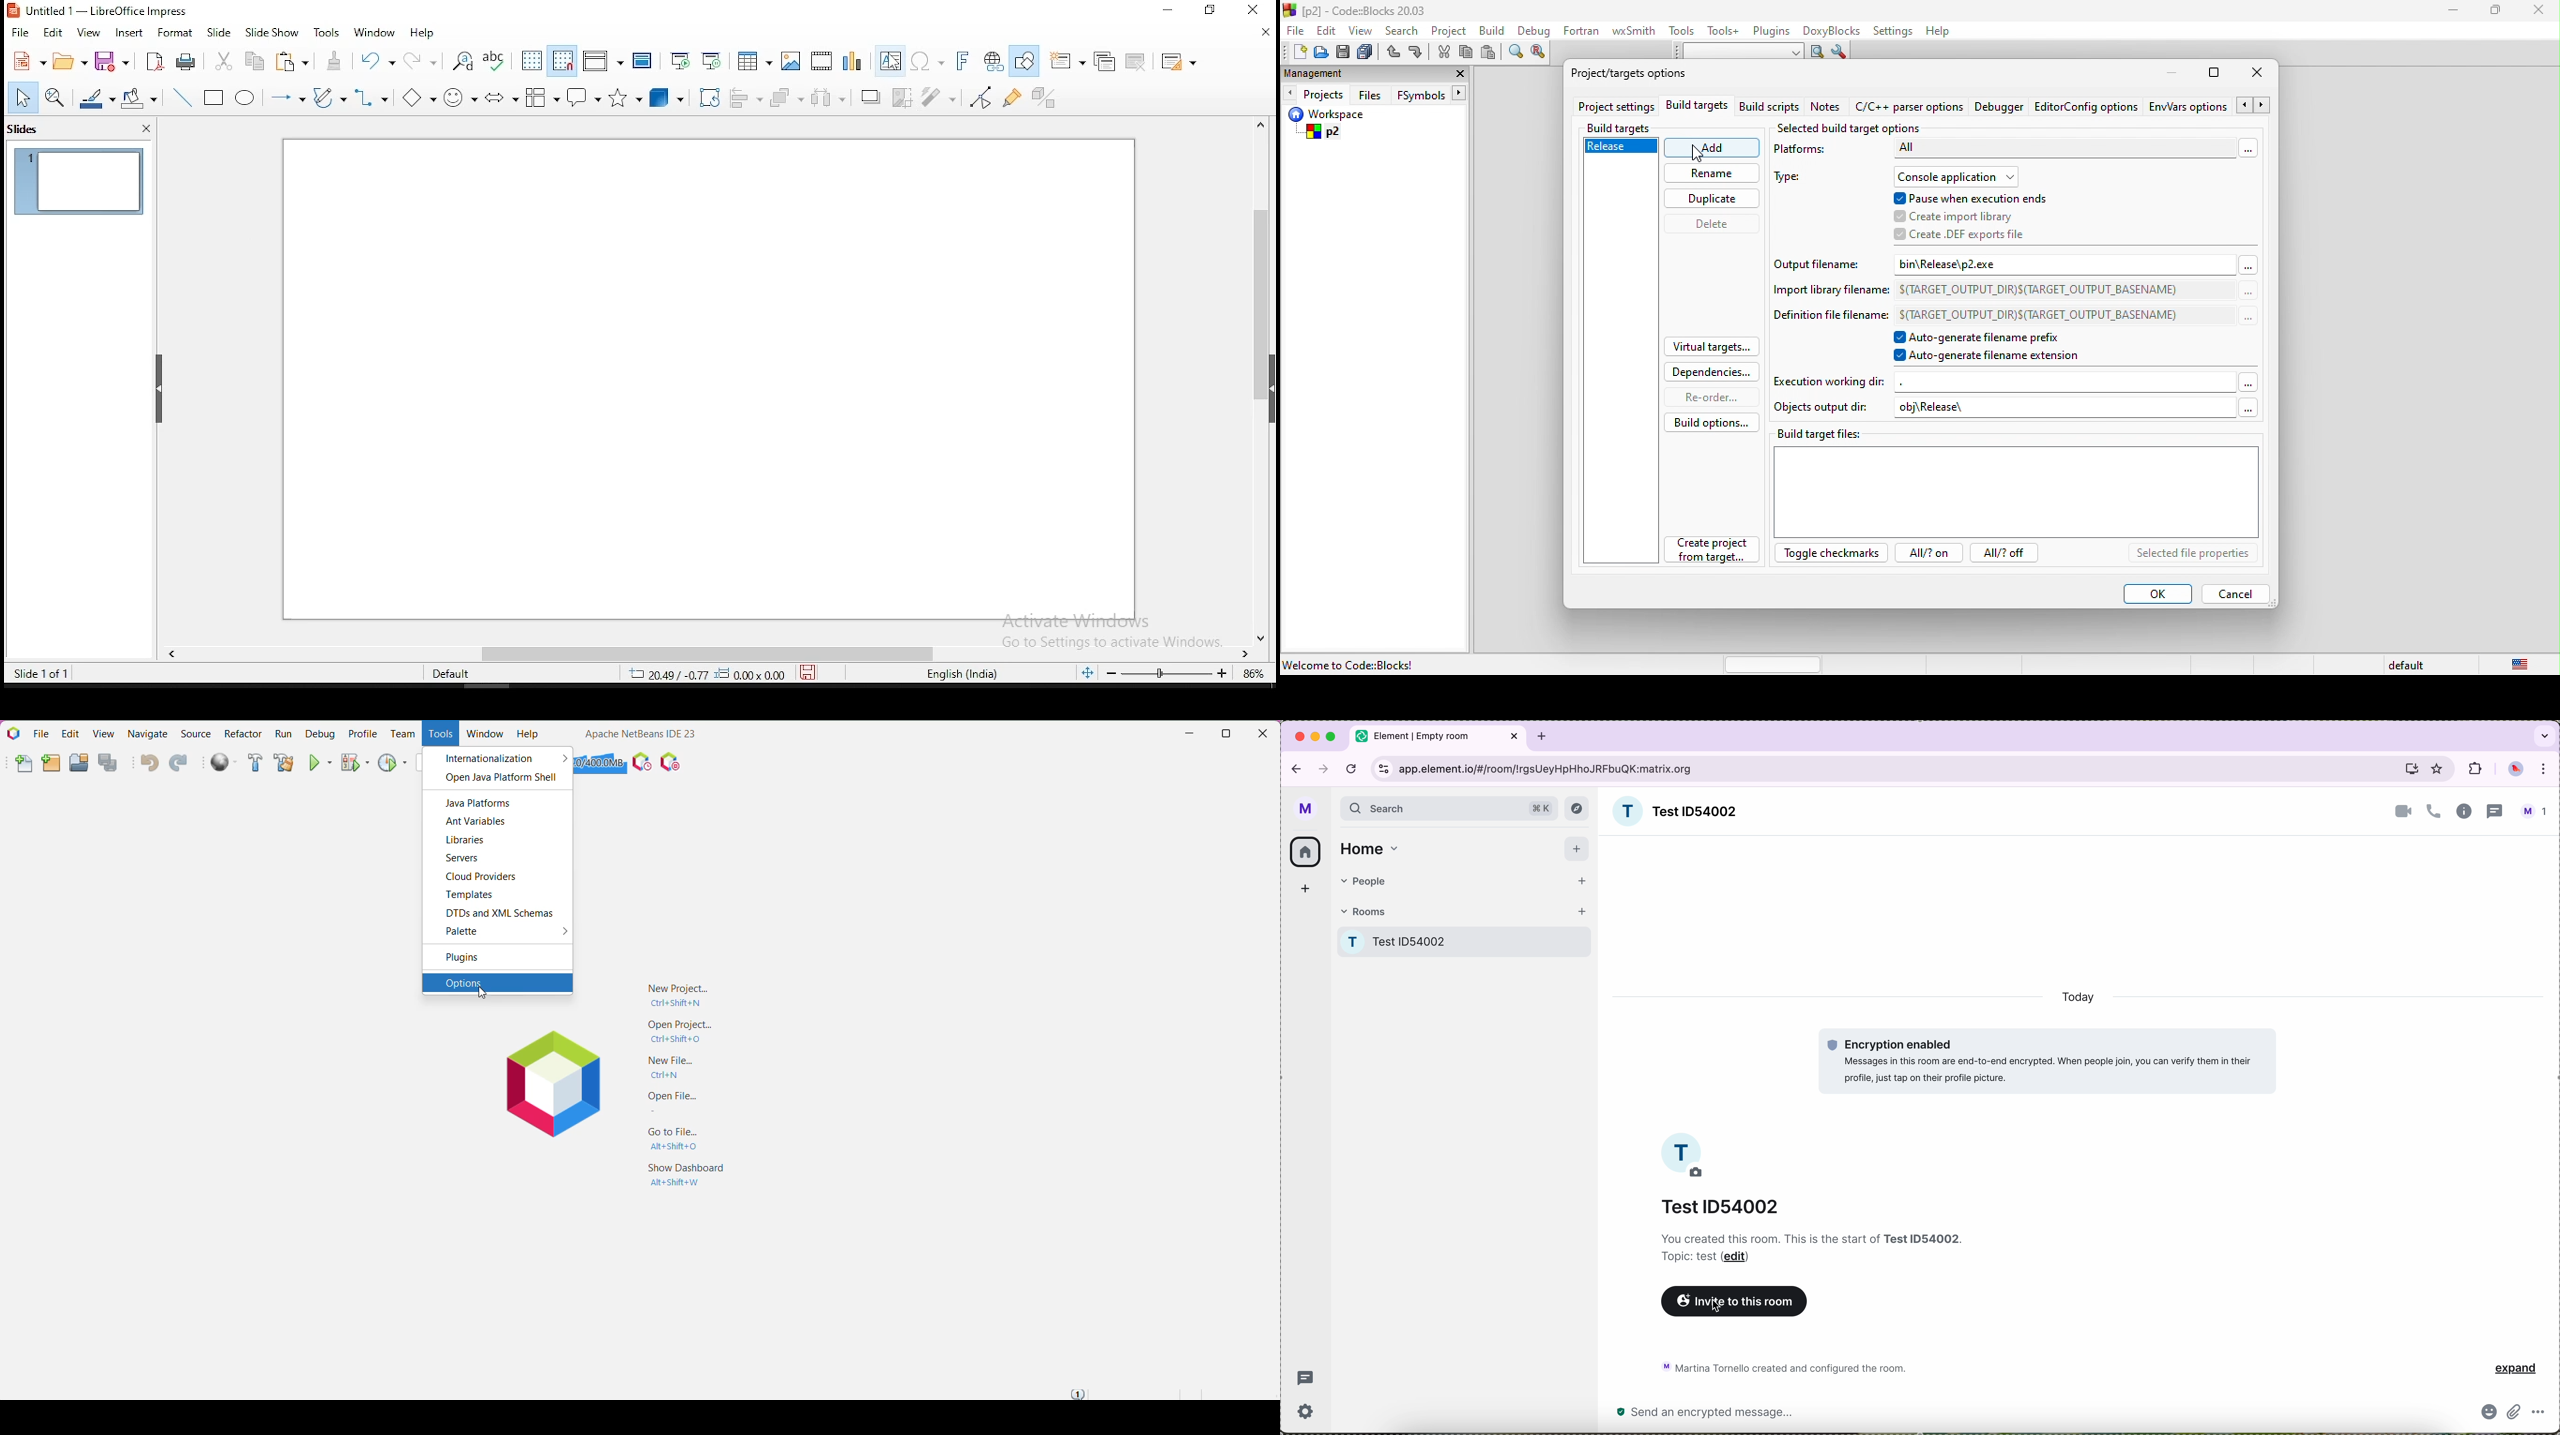  What do you see at coordinates (820, 62) in the screenshot?
I see `insert video` at bounding box center [820, 62].